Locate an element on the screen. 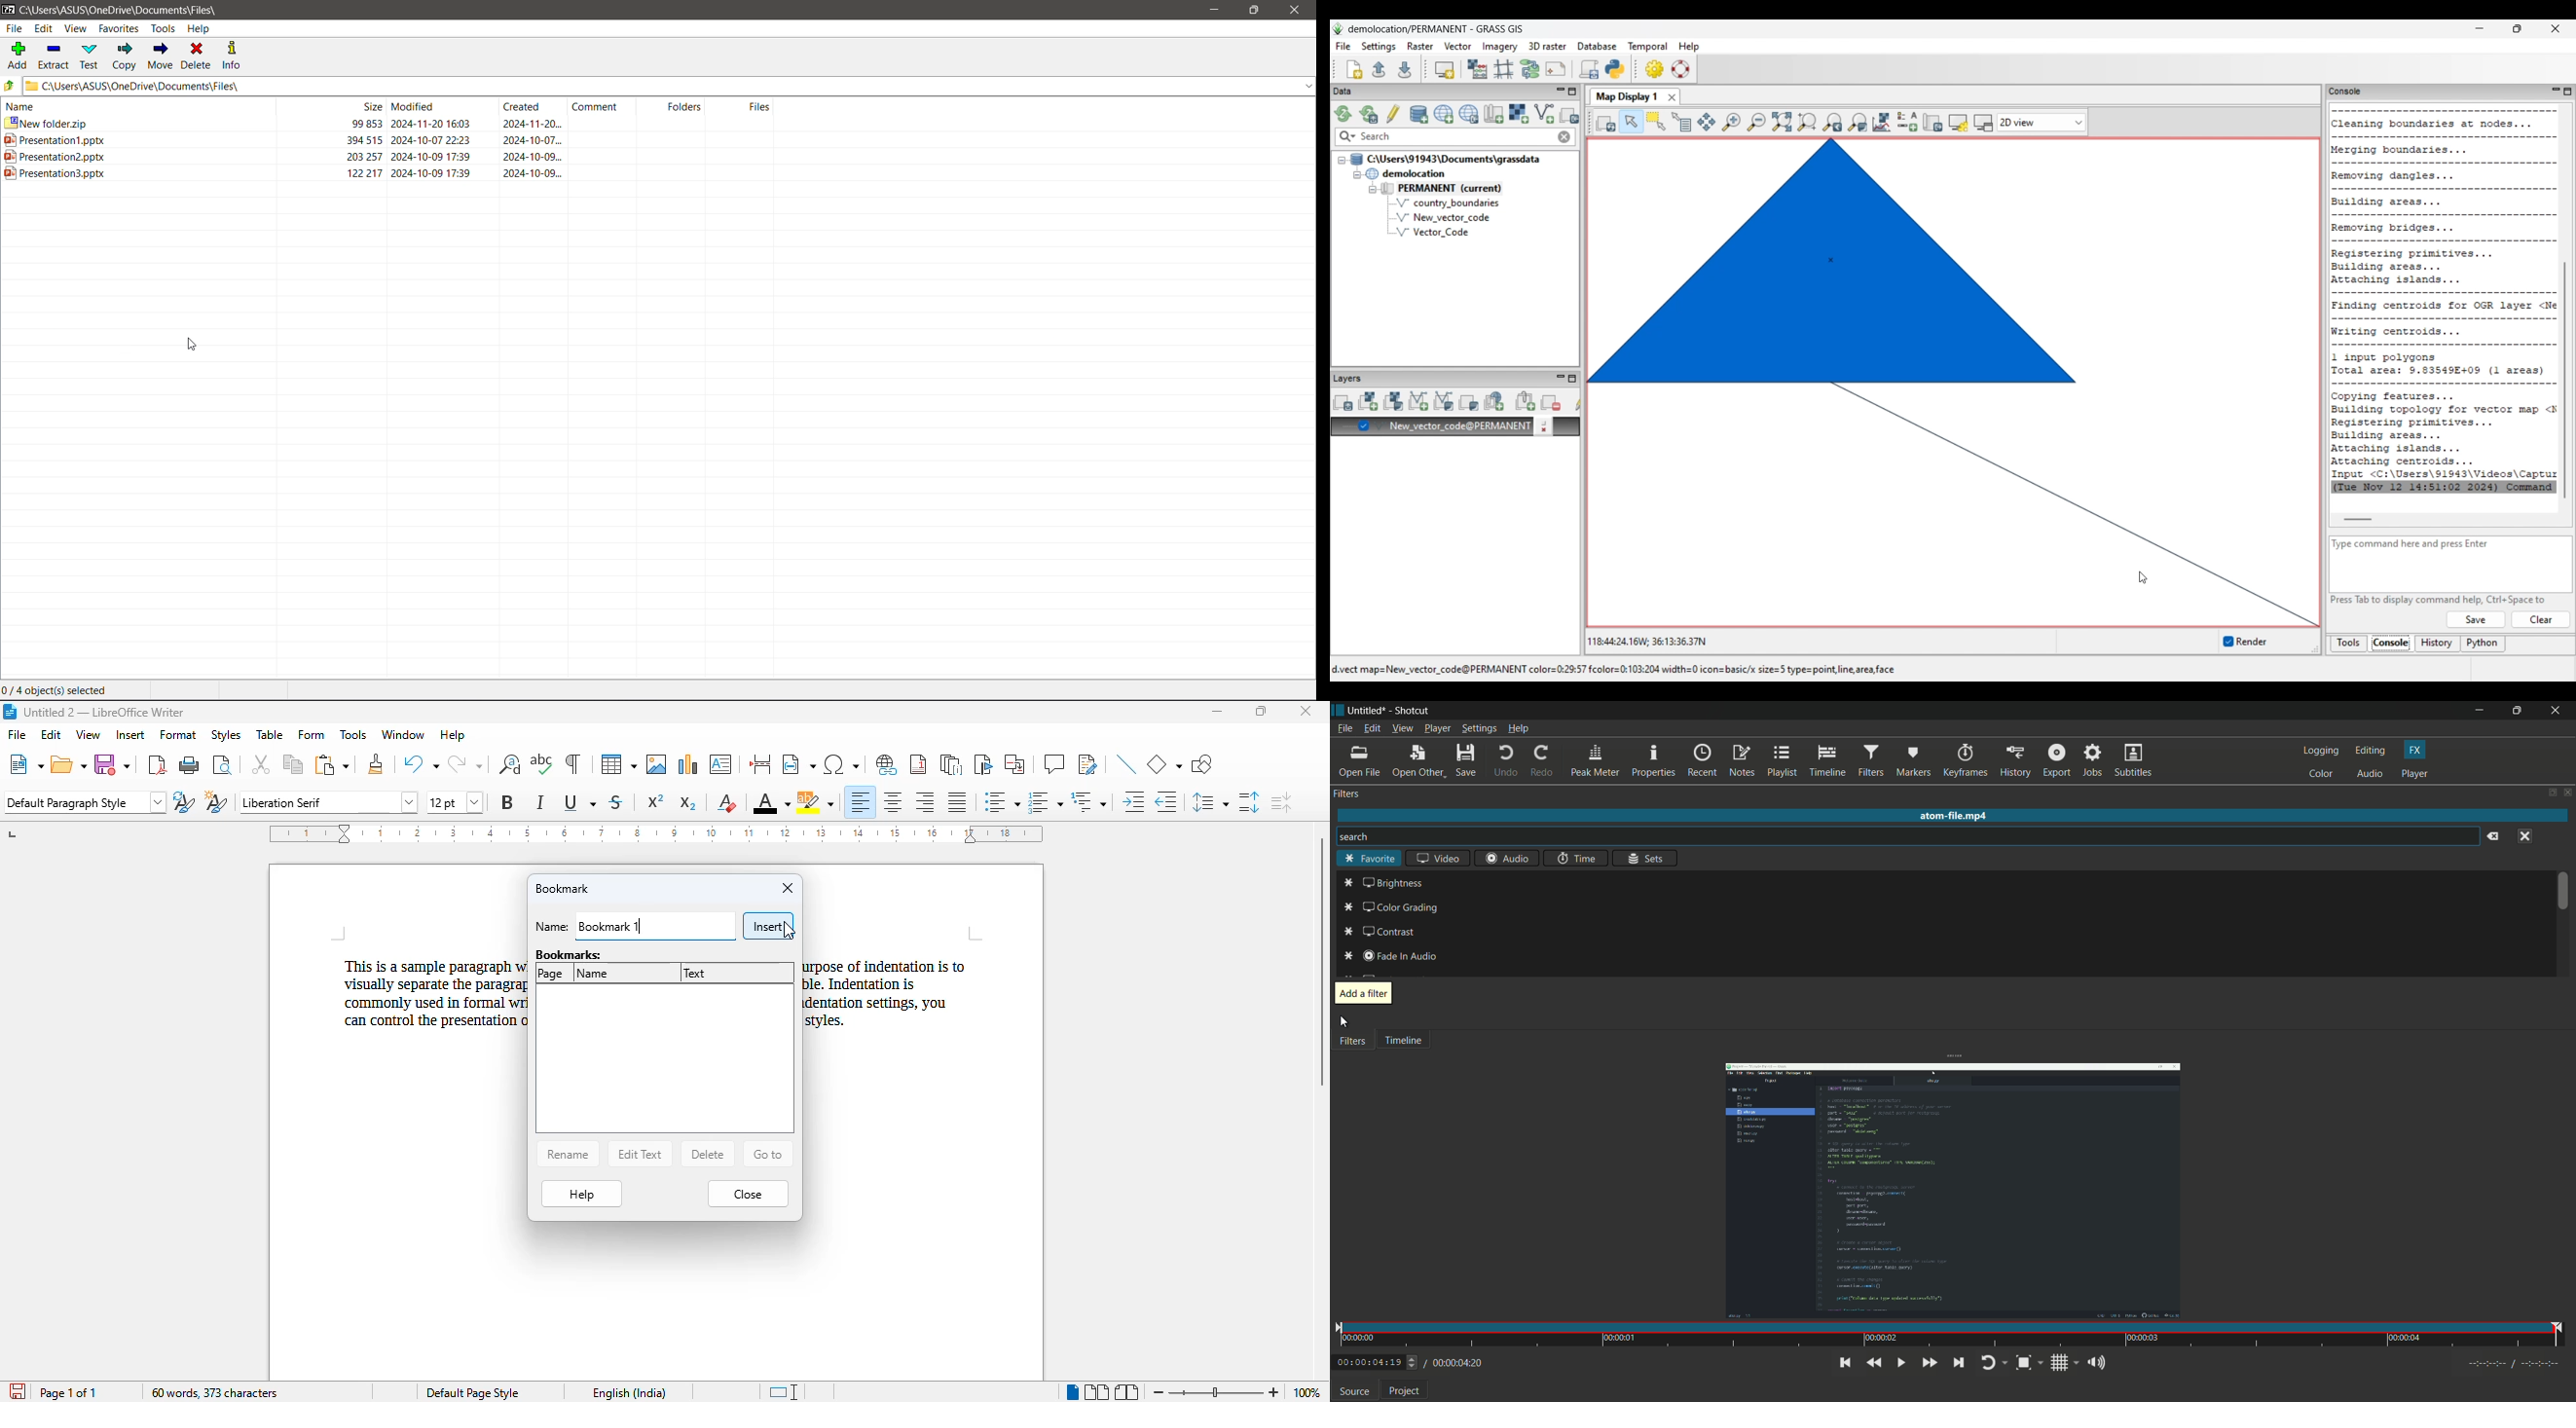 The image size is (2576, 1428). insert image is located at coordinates (656, 764).